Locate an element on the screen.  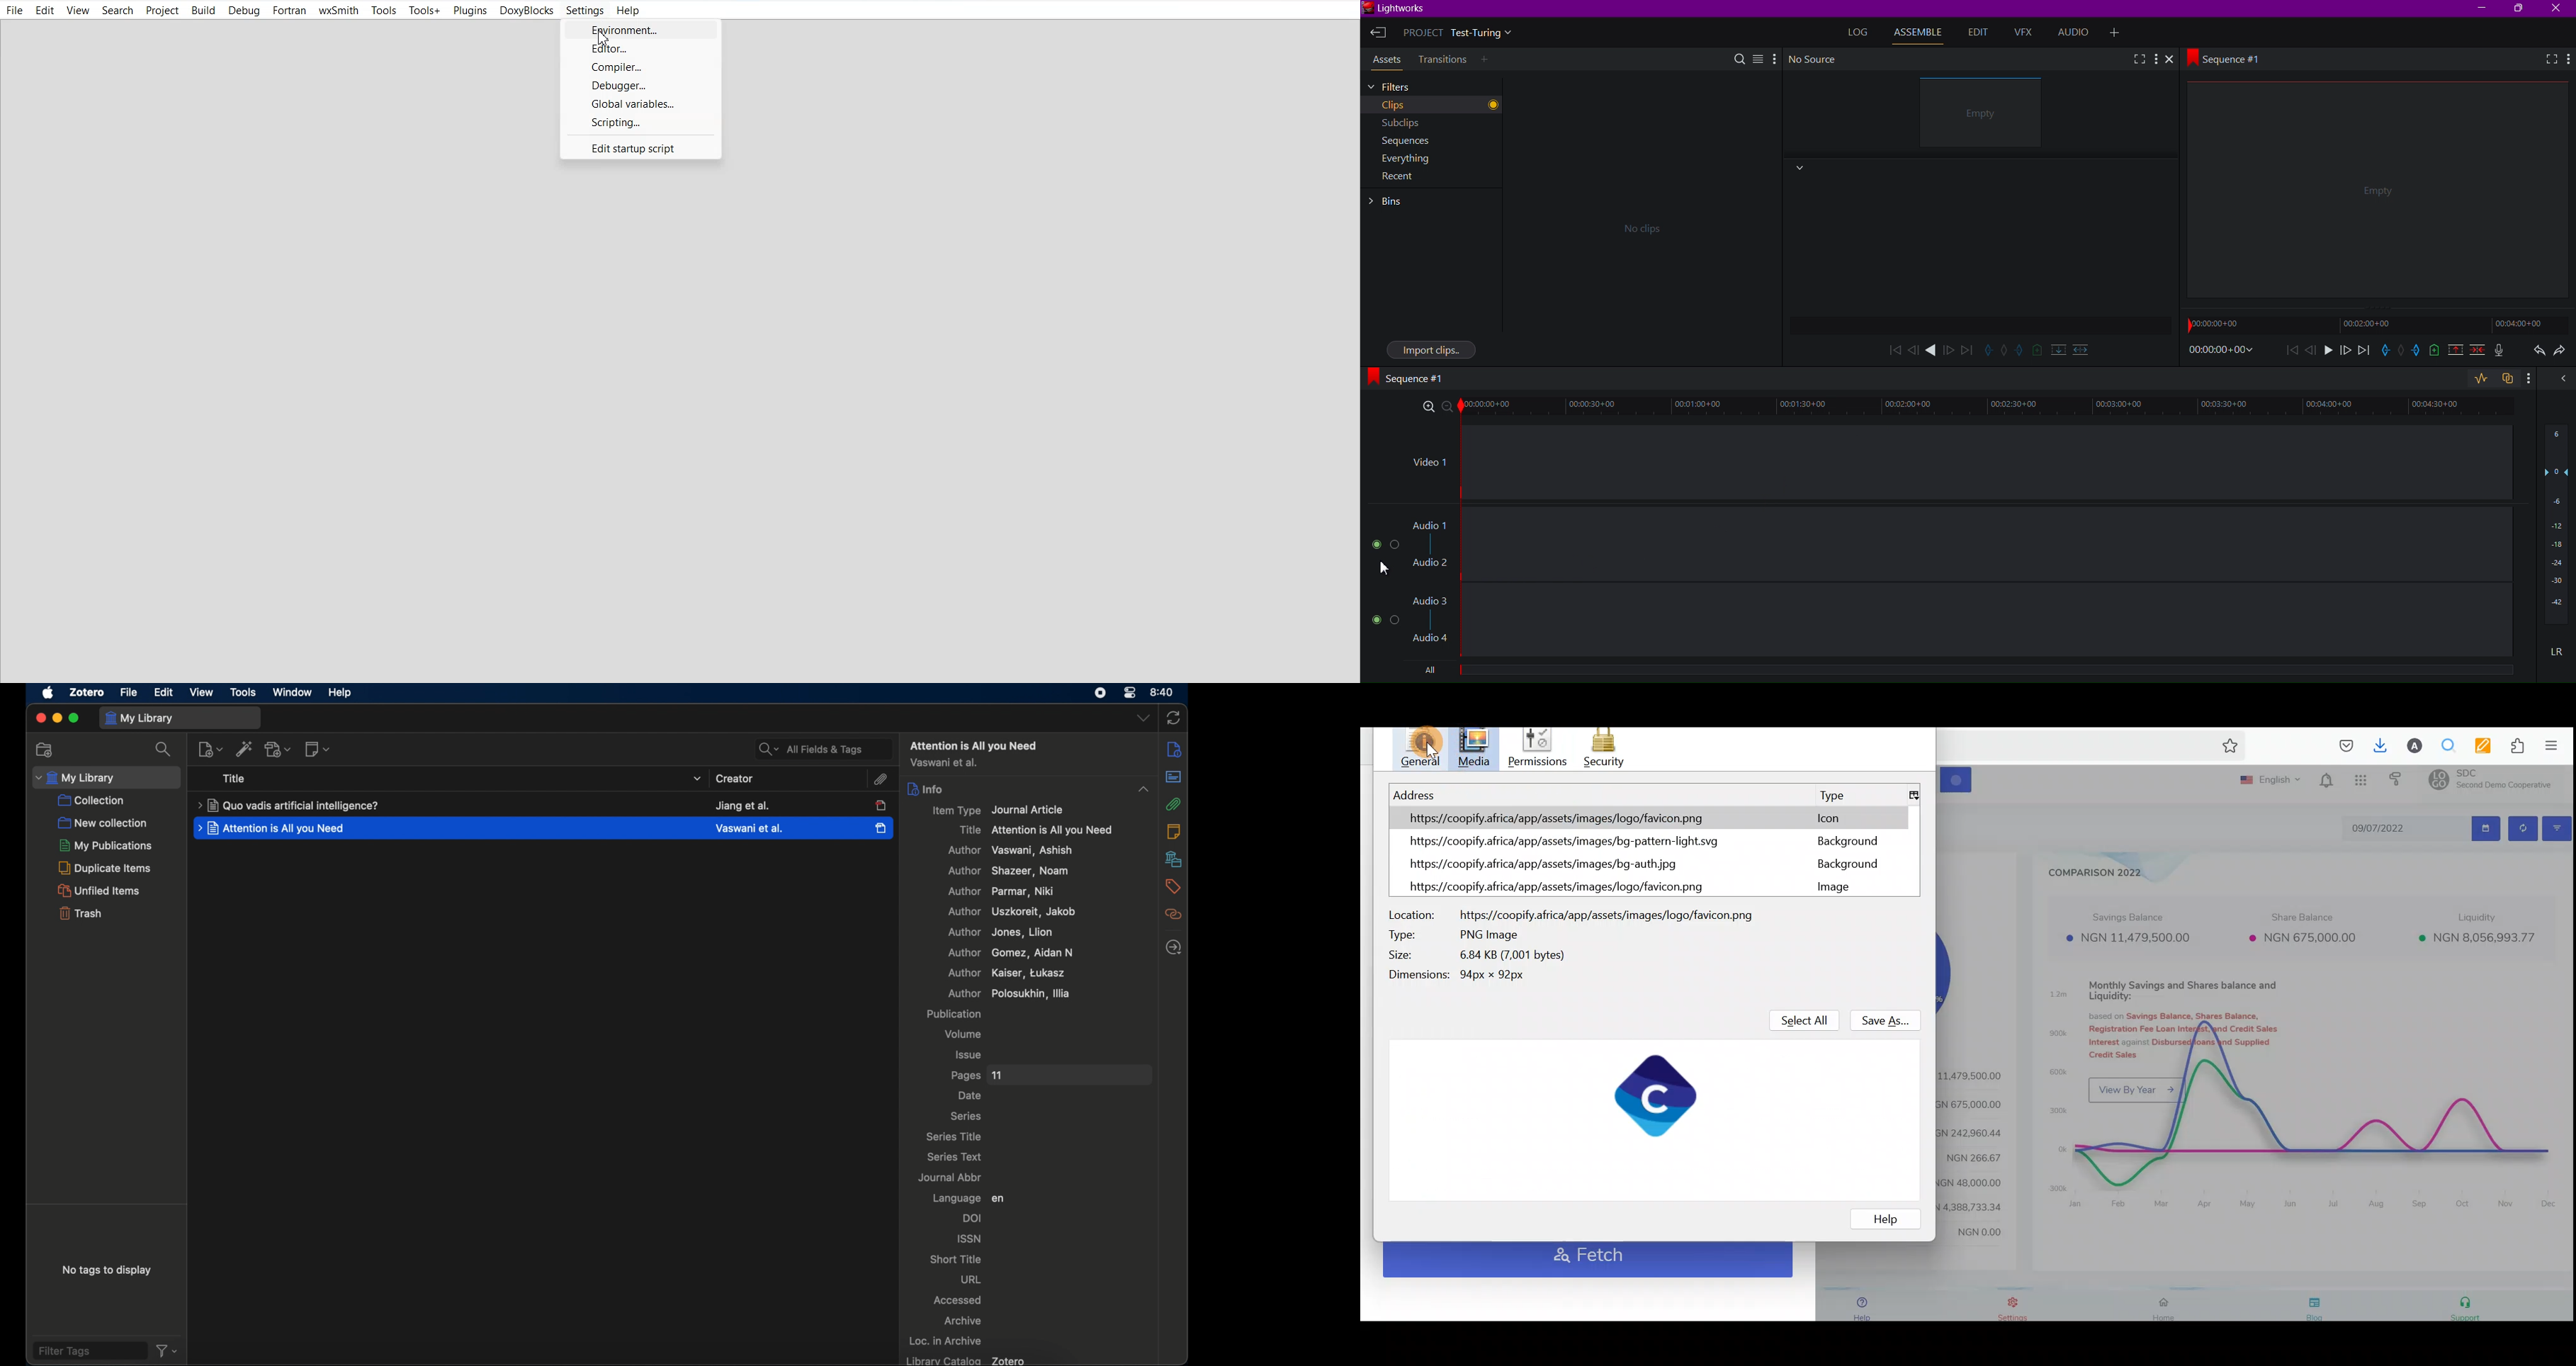
attachment is located at coordinates (883, 780).